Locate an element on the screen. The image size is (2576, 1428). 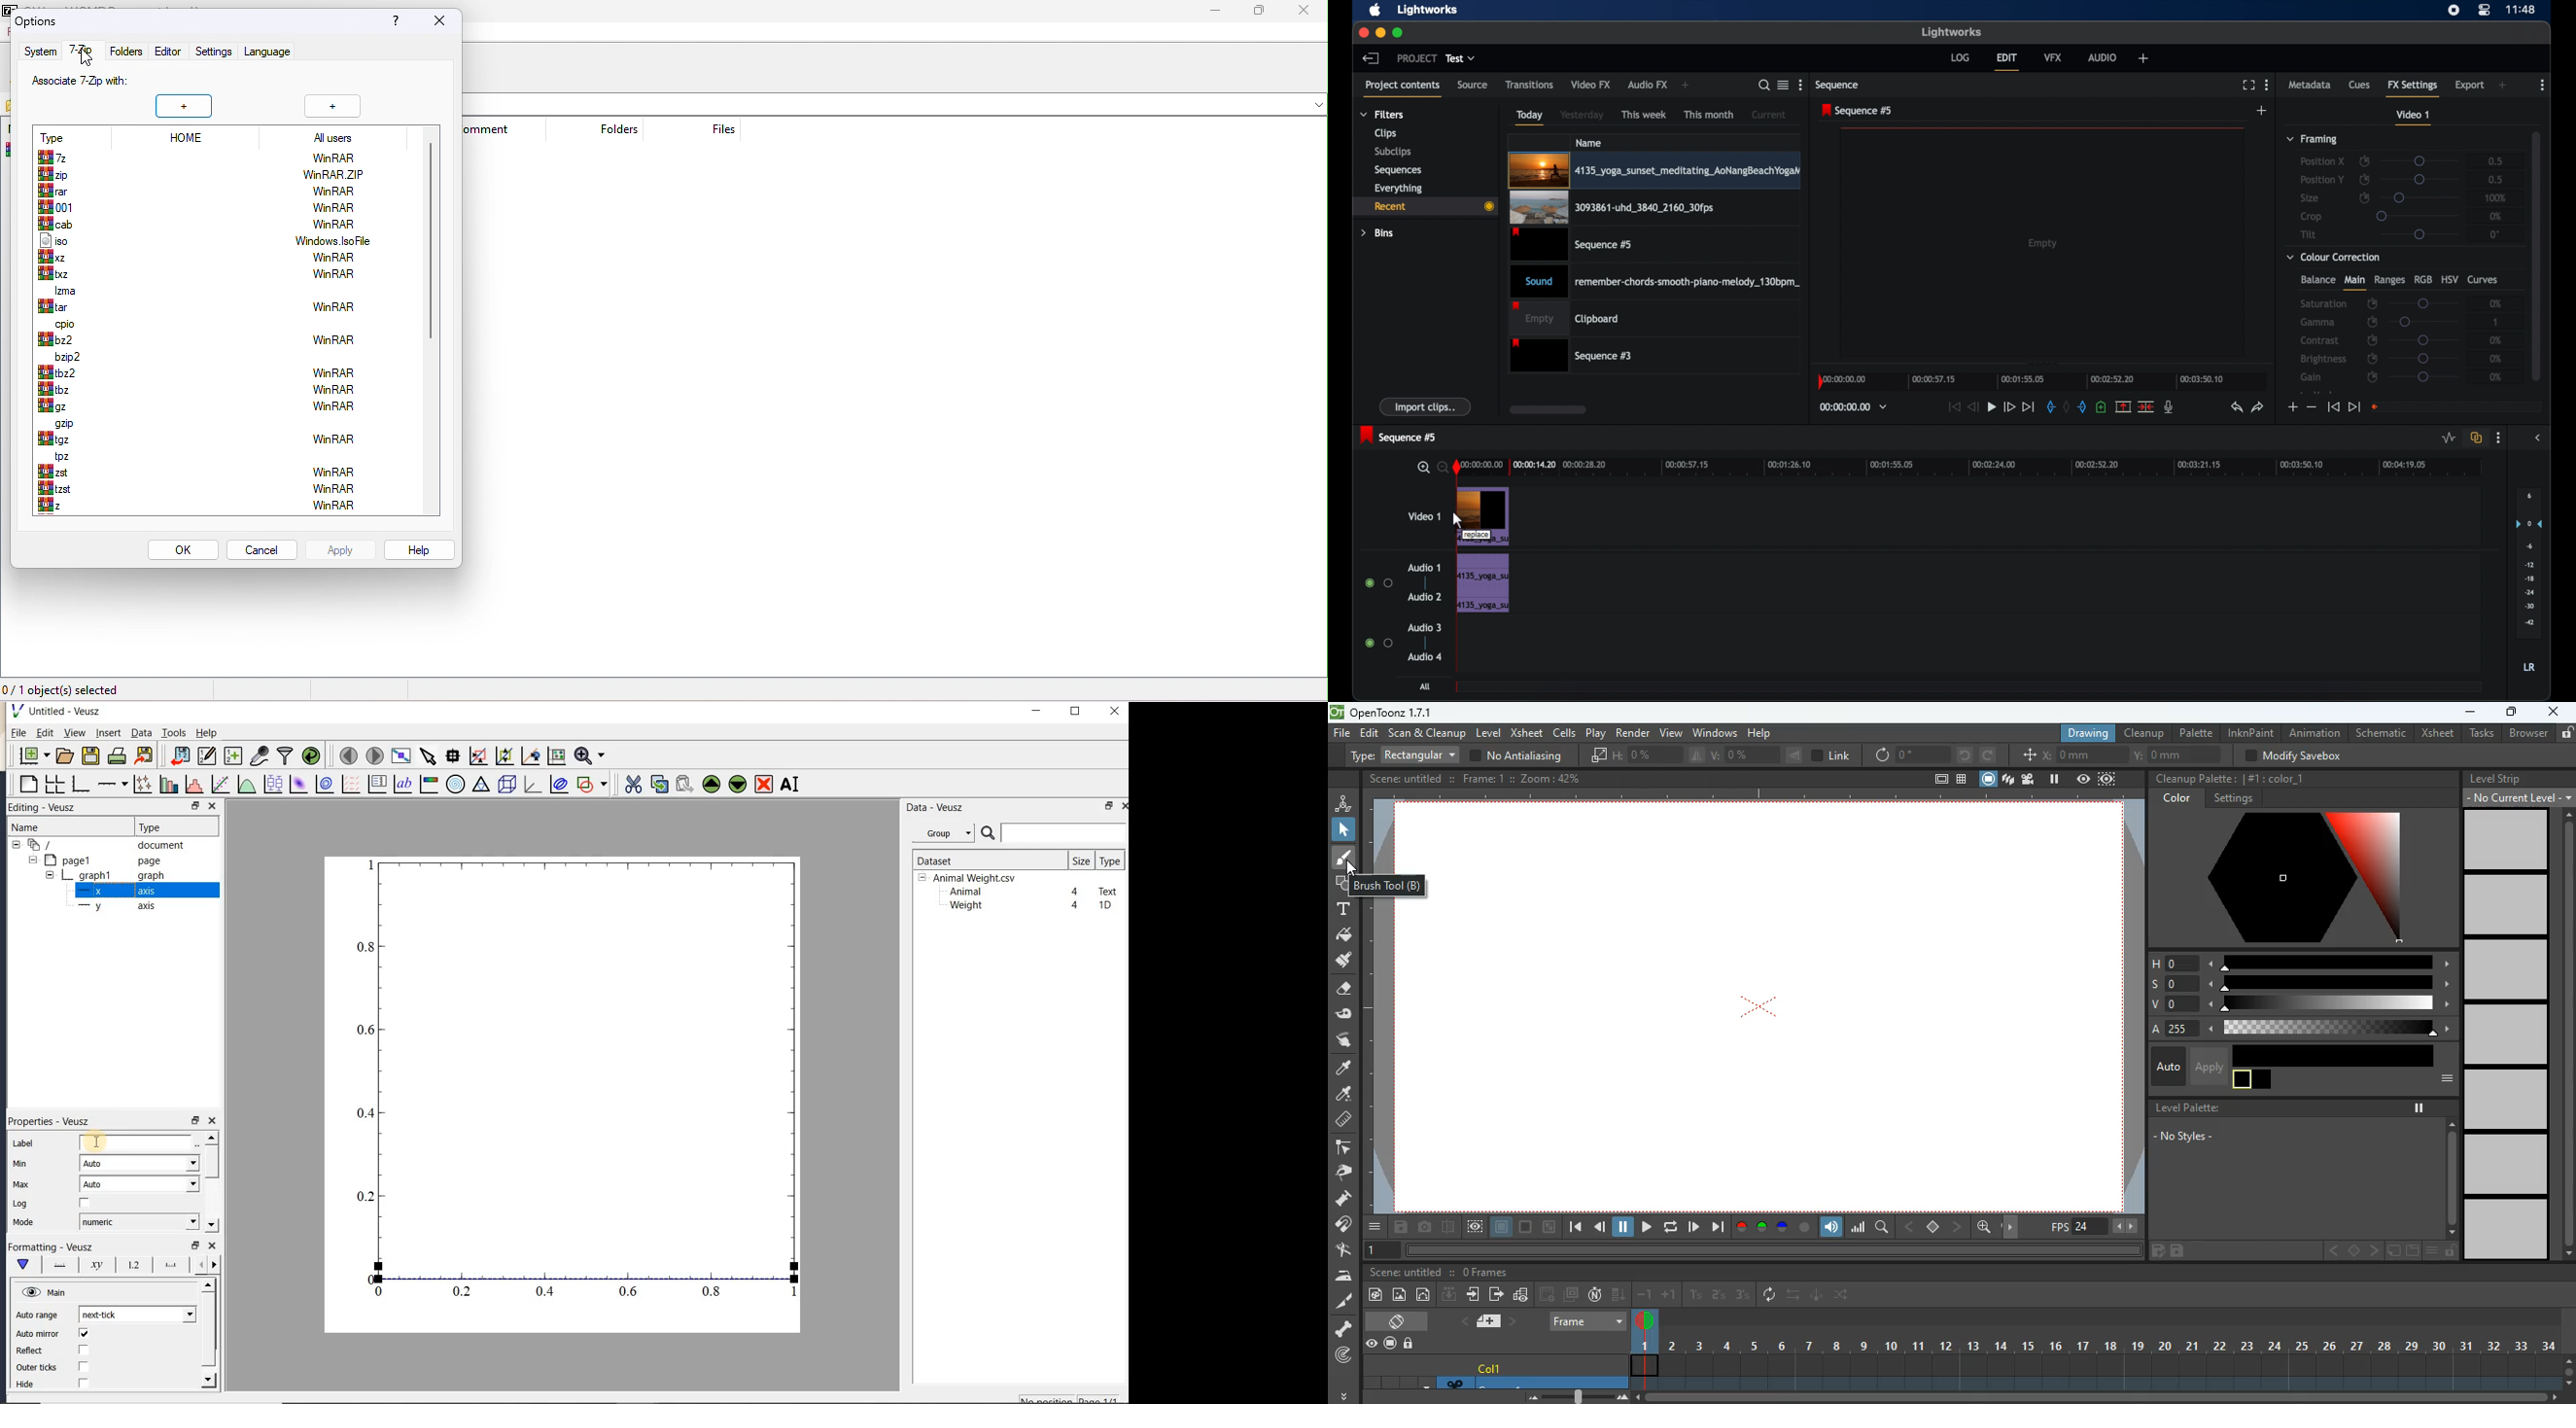
name is located at coordinates (1590, 142).